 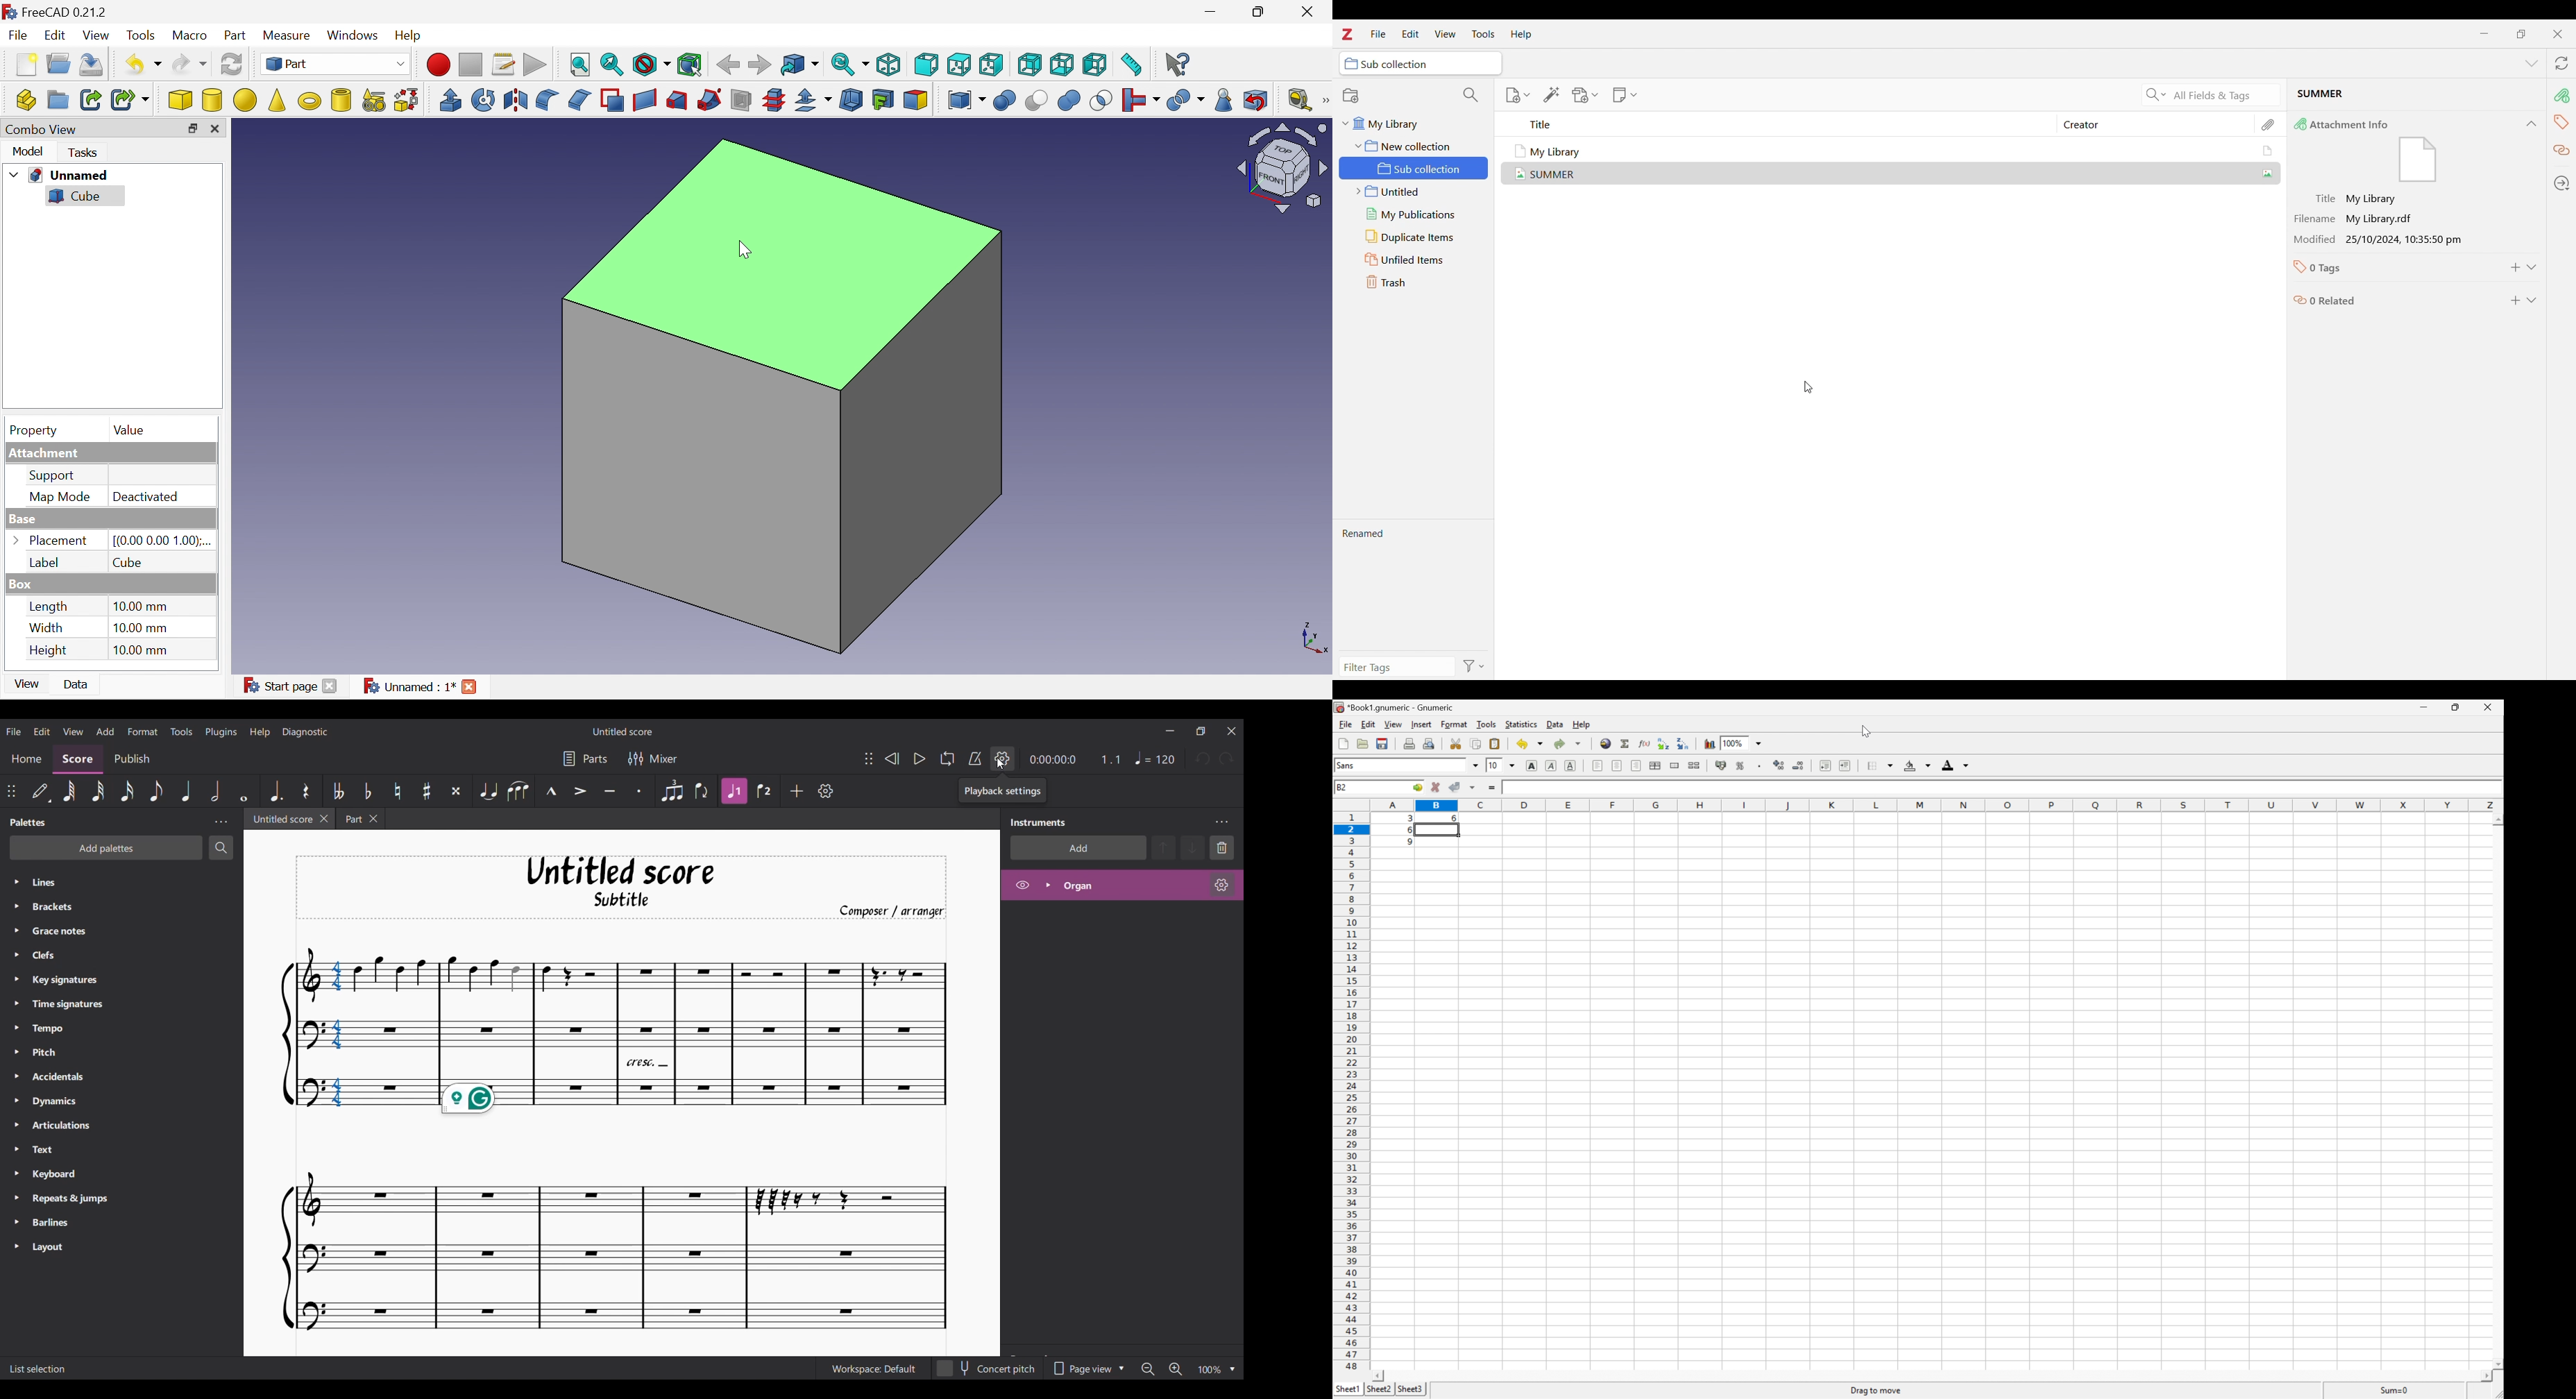 What do you see at coordinates (49, 540) in the screenshot?
I see `Placement` at bounding box center [49, 540].